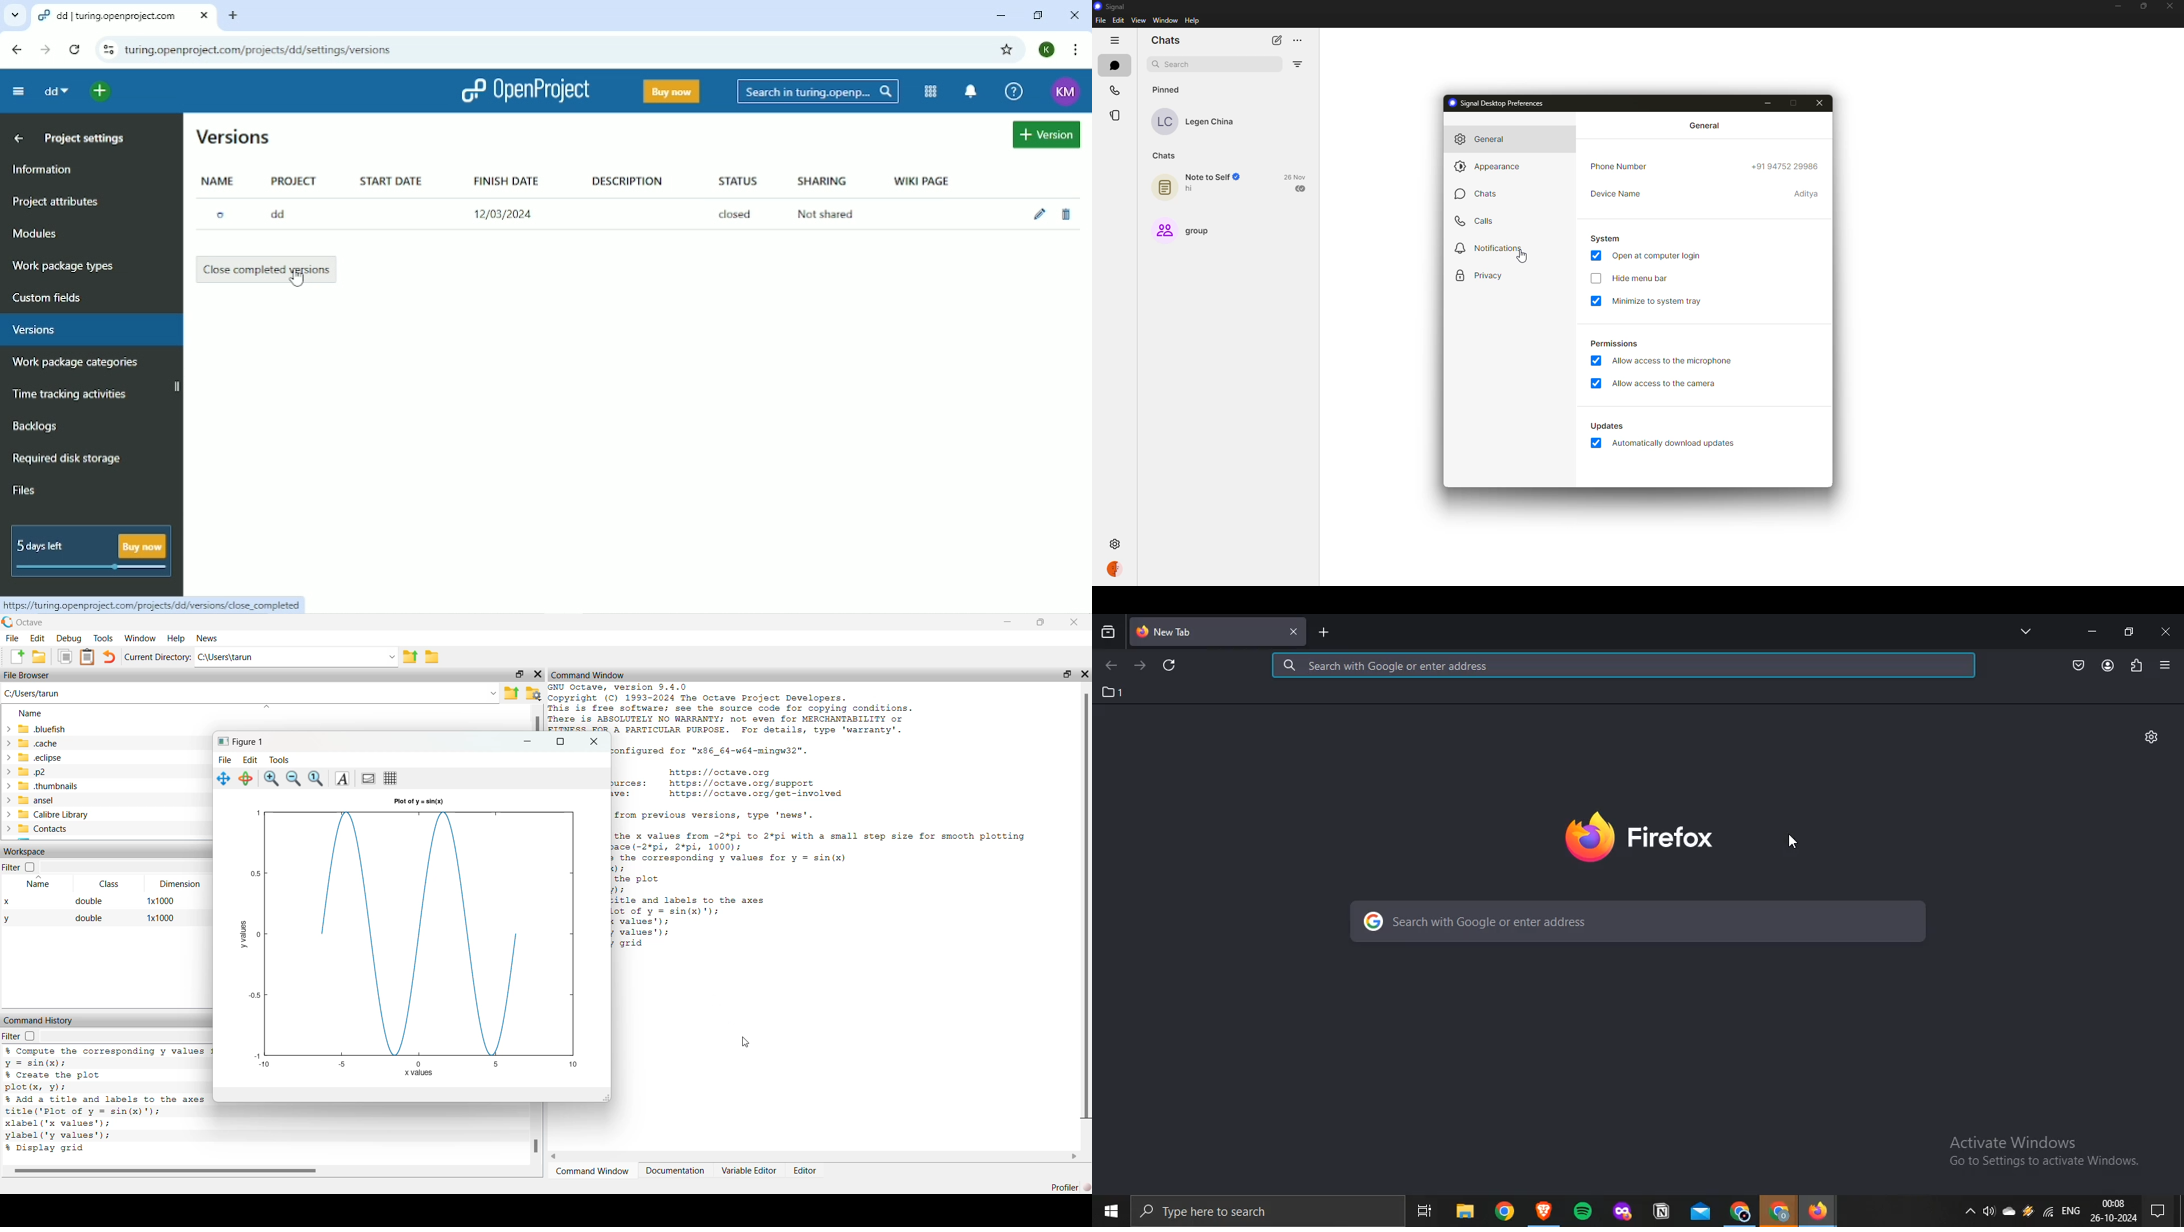 This screenshot has width=2184, height=1232. Describe the element at coordinates (69, 639) in the screenshot. I see `Debug` at that location.